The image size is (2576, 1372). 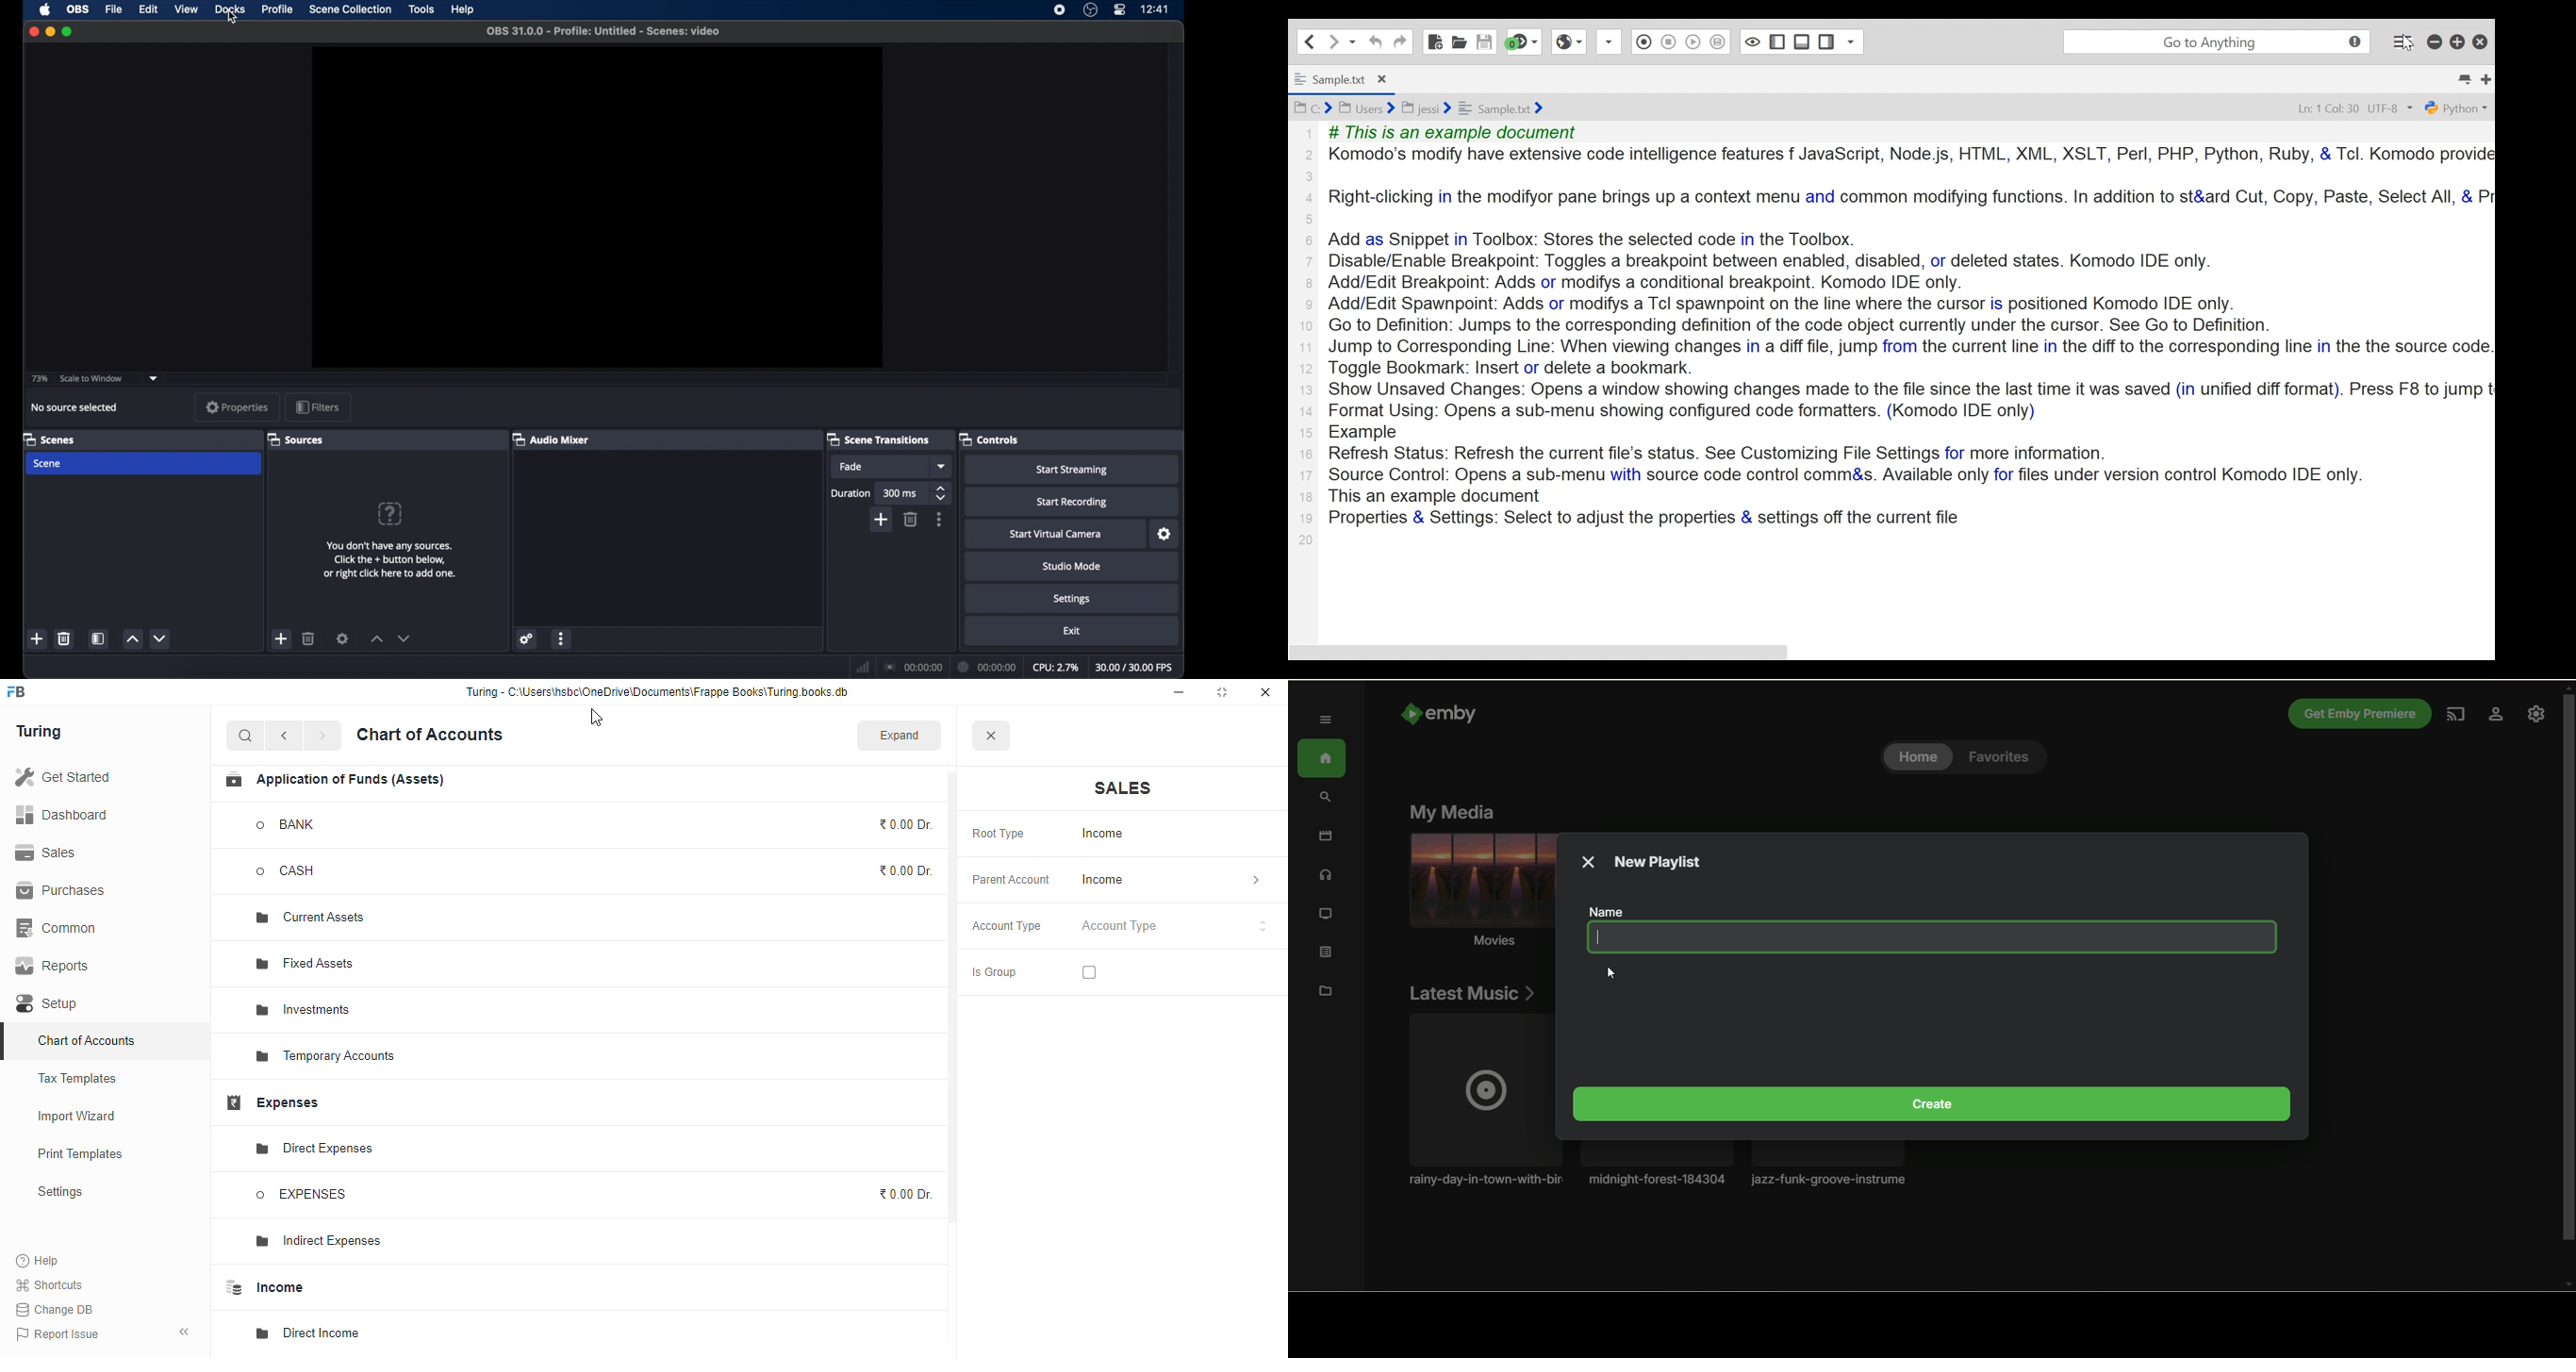 I want to click on add, so click(x=882, y=519).